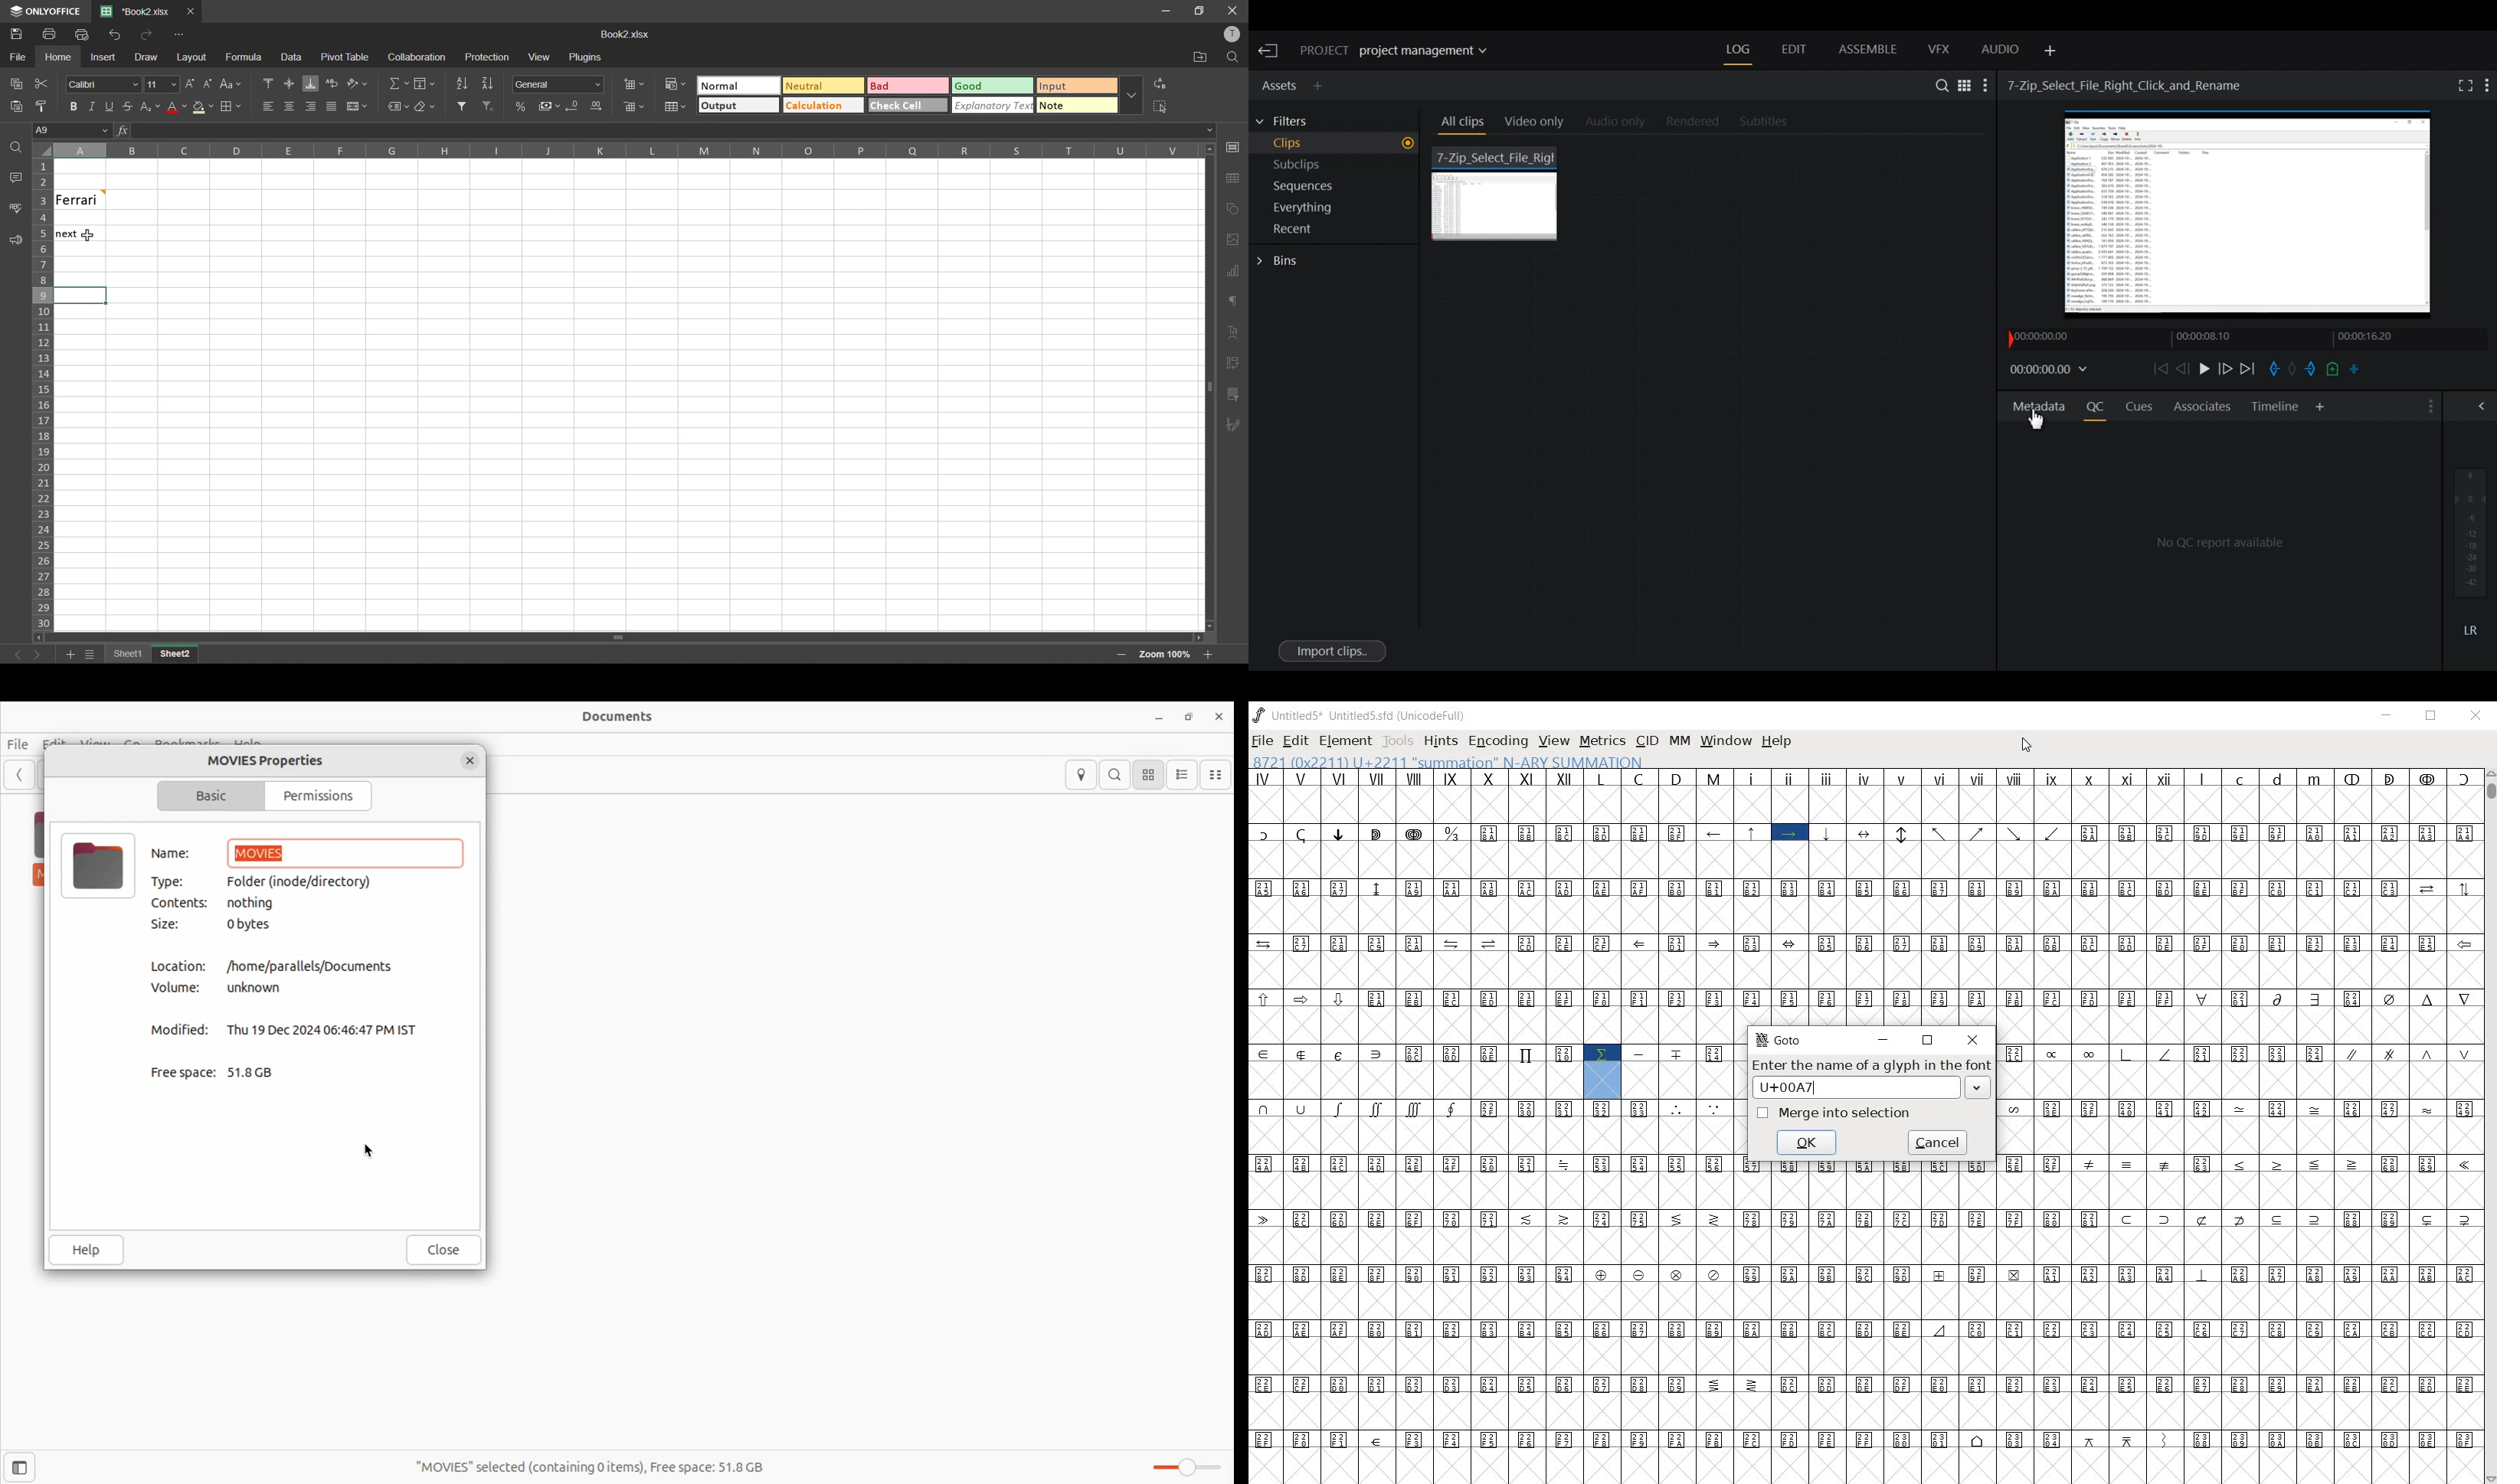 The image size is (2520, 1484). I want to click on neutral, so click(821, 86).